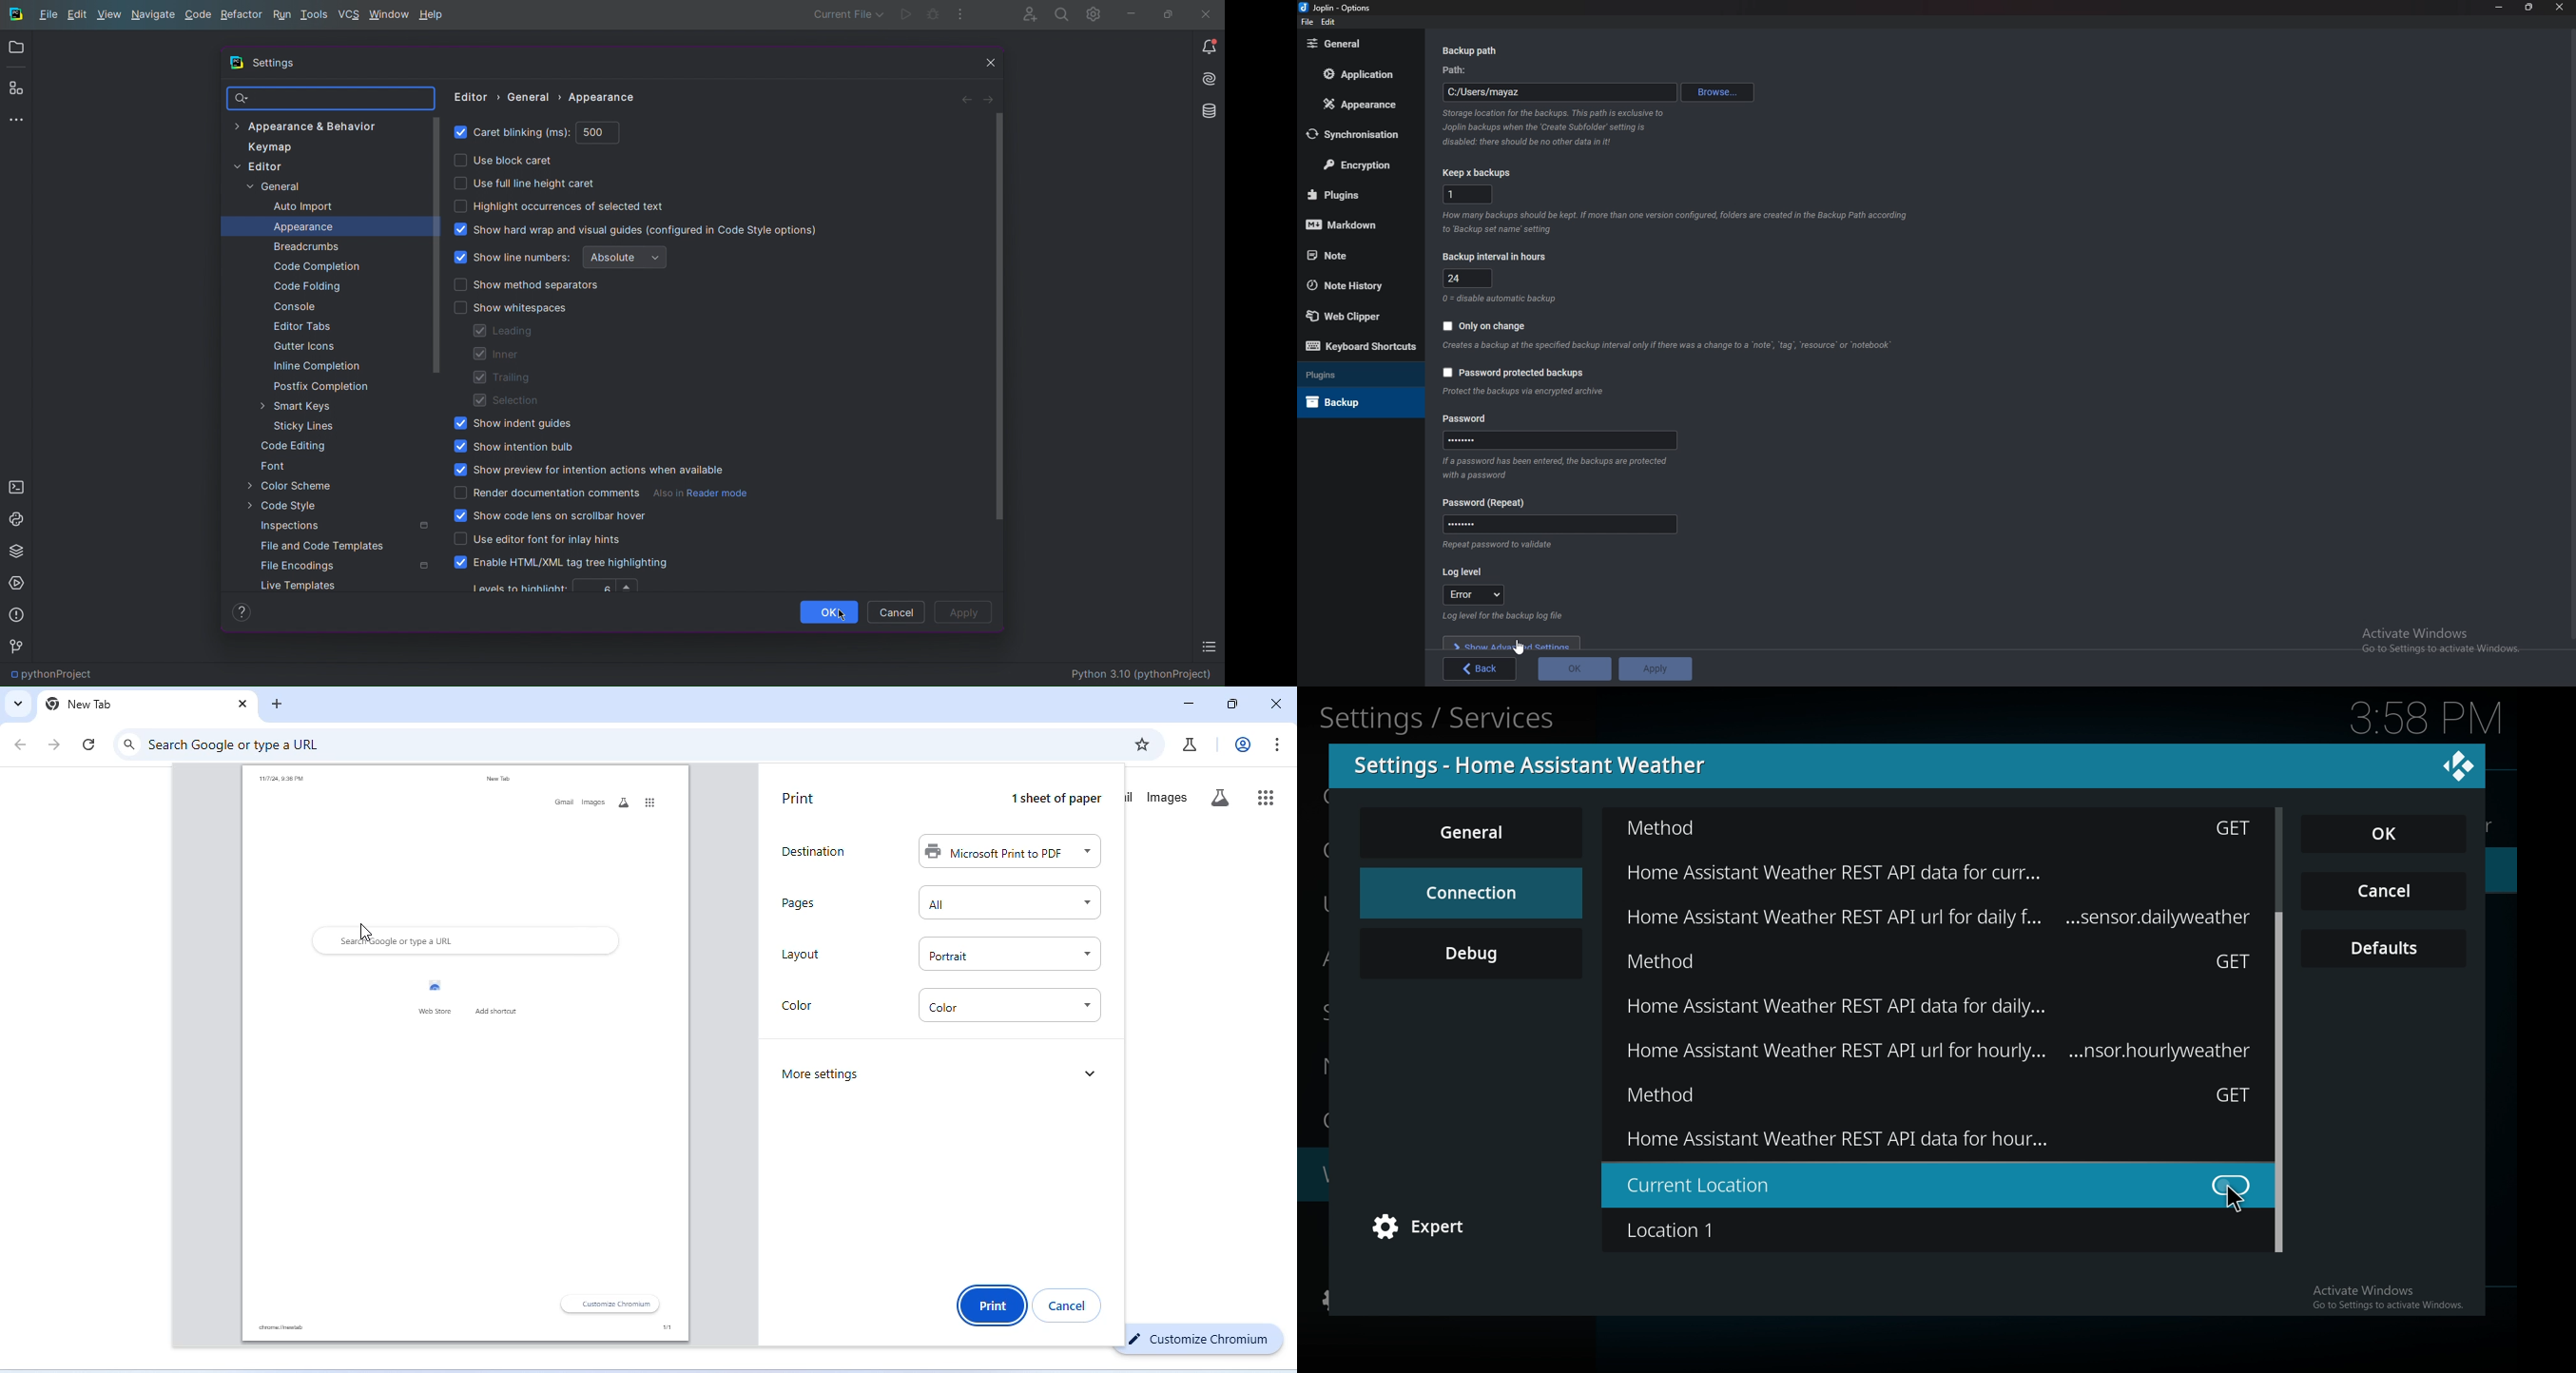  I want to click on path, so click(1559, 94).